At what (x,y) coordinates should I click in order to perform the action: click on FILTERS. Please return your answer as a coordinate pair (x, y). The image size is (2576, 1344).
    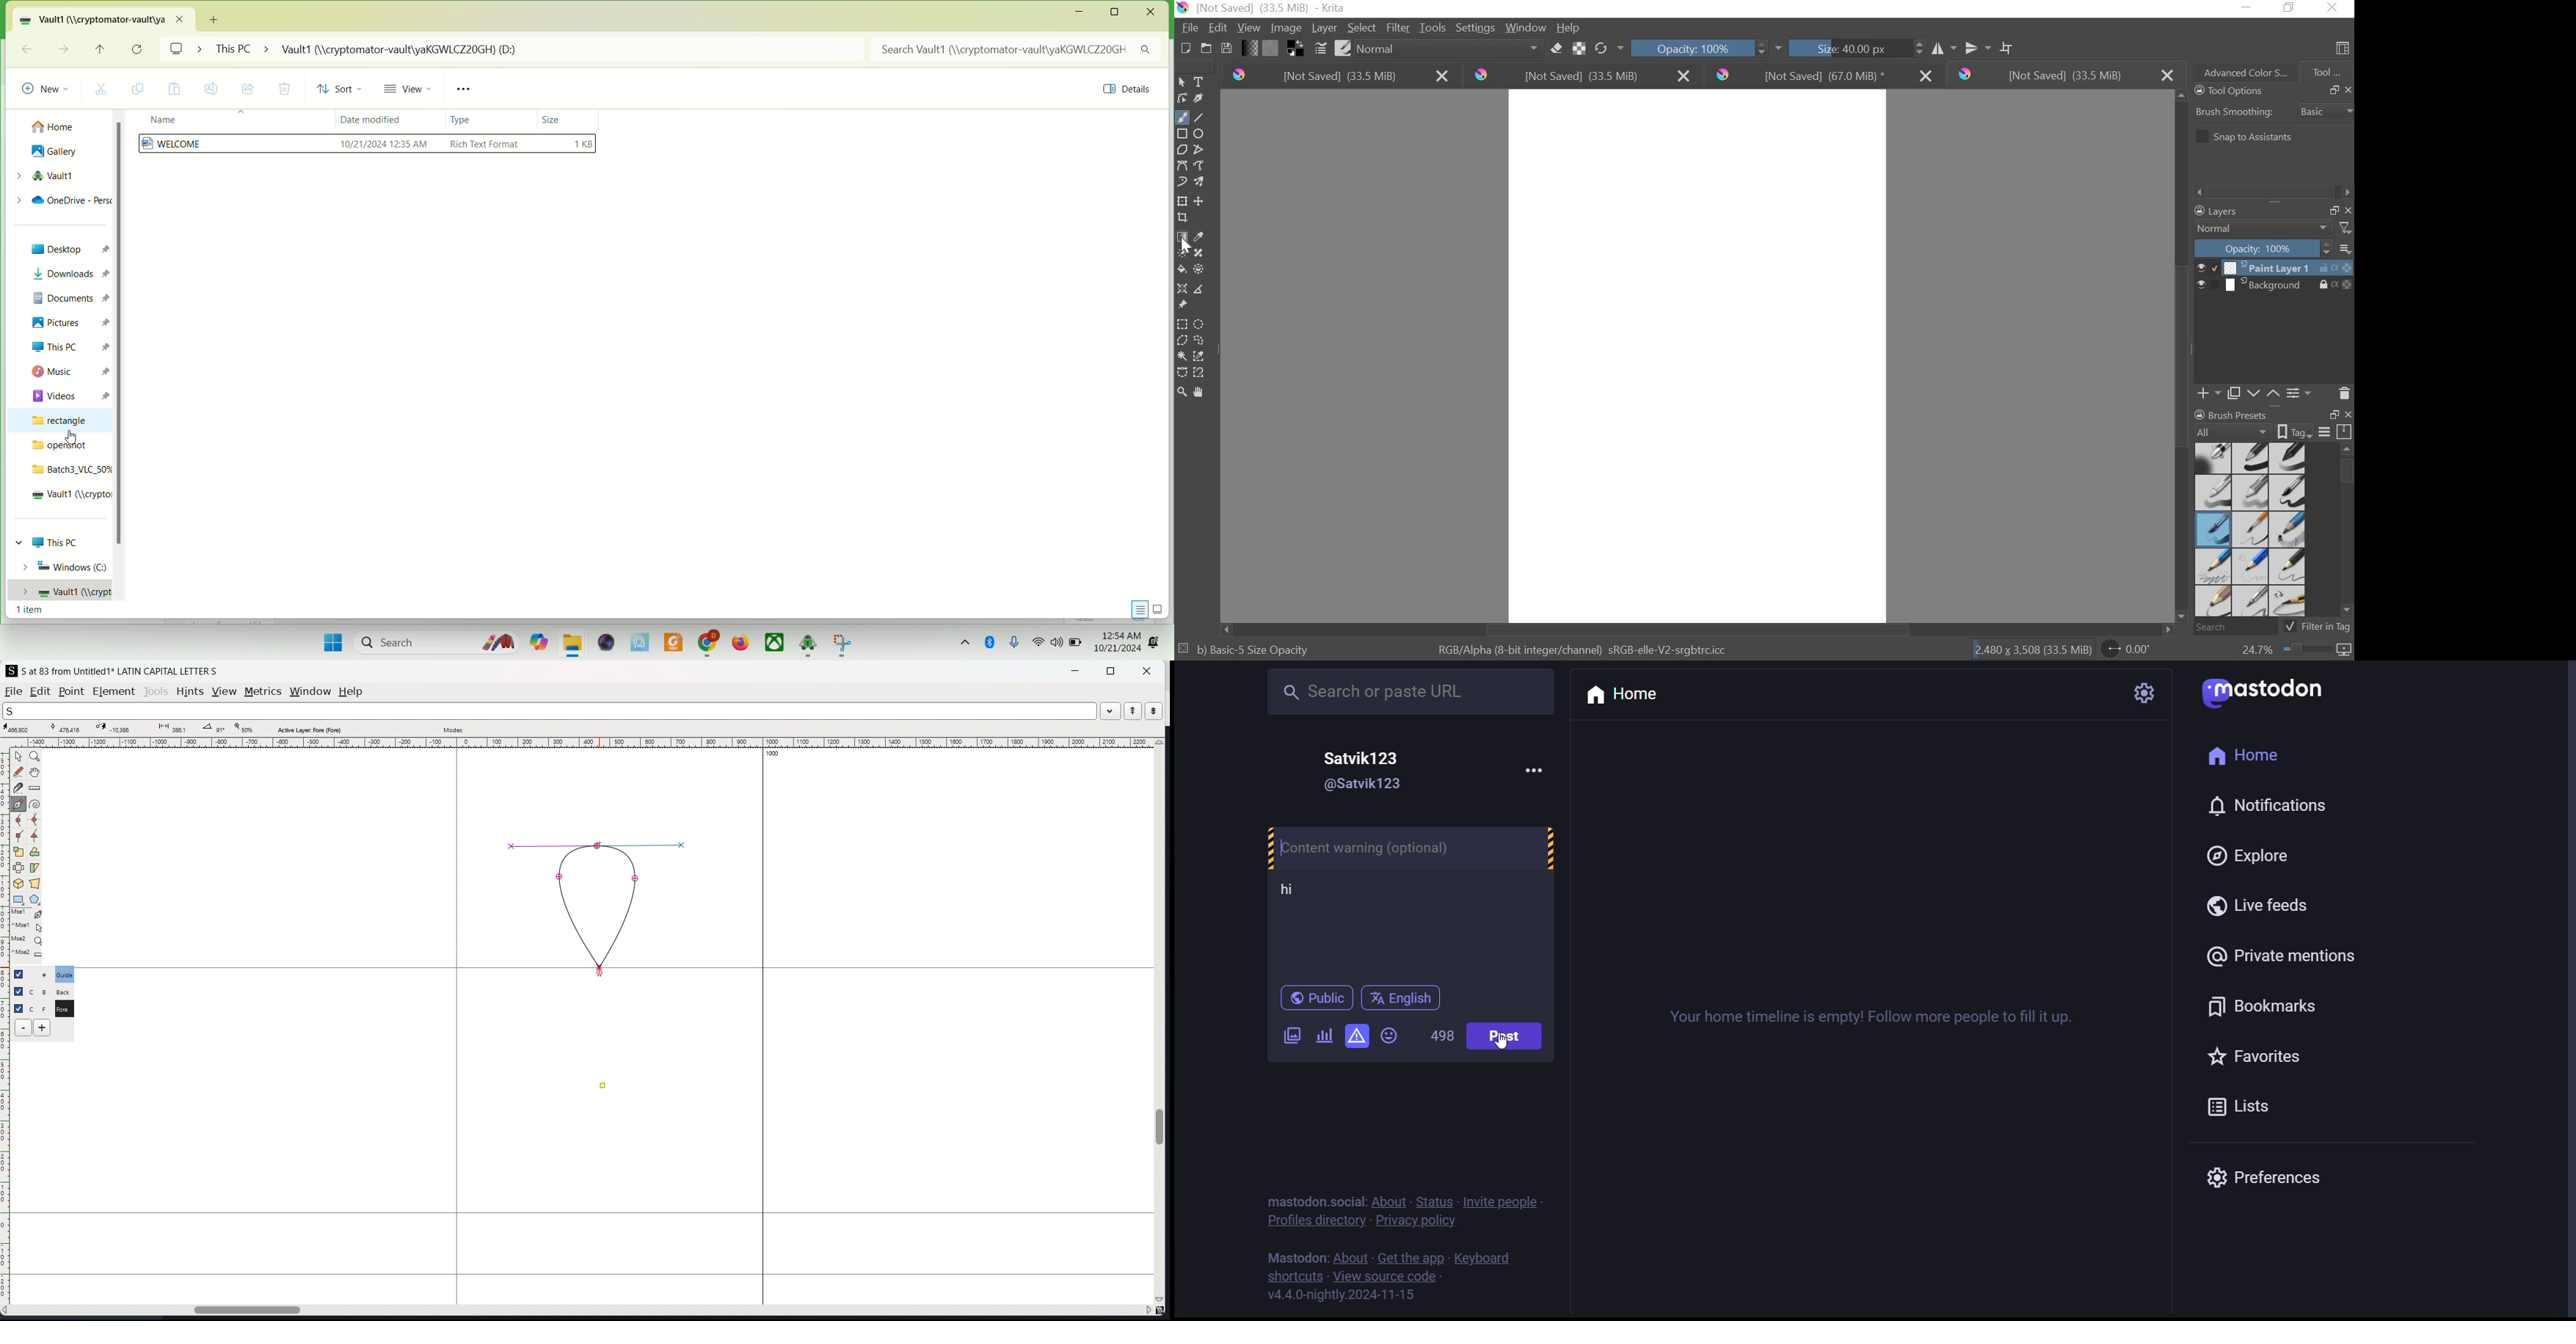
    Looking at the image, I should click on (2345, 228).